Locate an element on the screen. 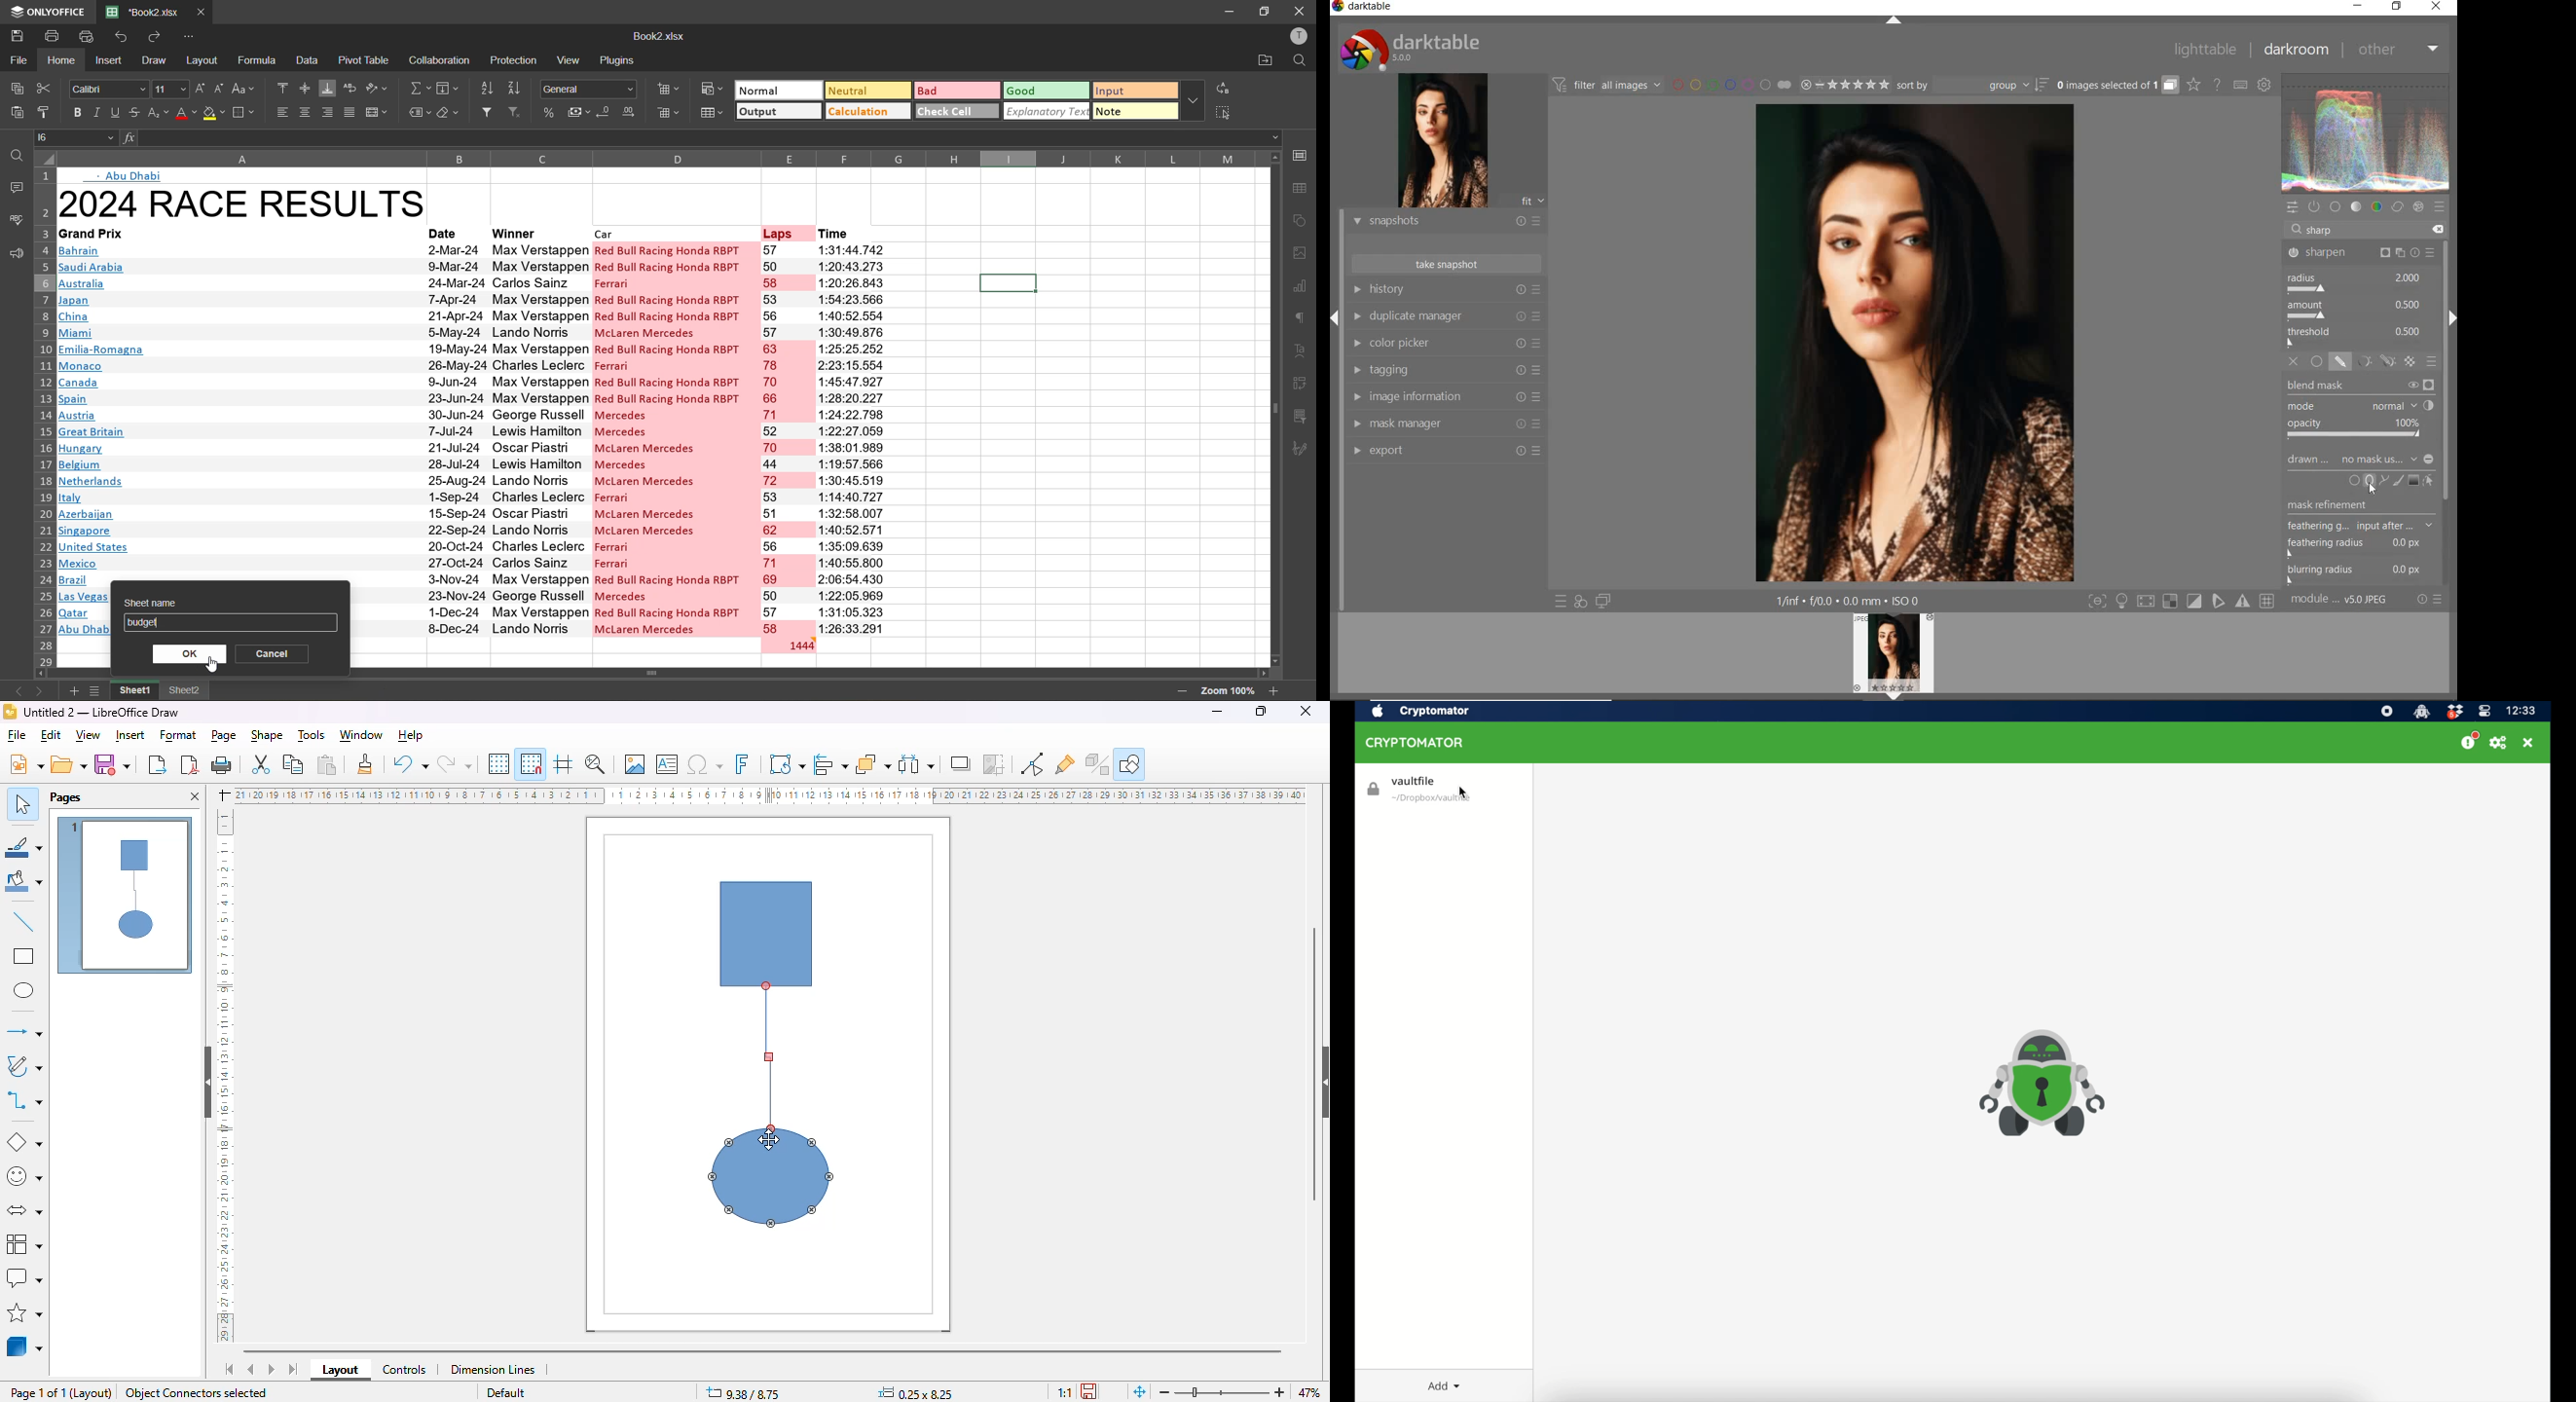 The width and height of the screenshot is (2576, 1428). shape 1 is located at coordinates (768, 934).